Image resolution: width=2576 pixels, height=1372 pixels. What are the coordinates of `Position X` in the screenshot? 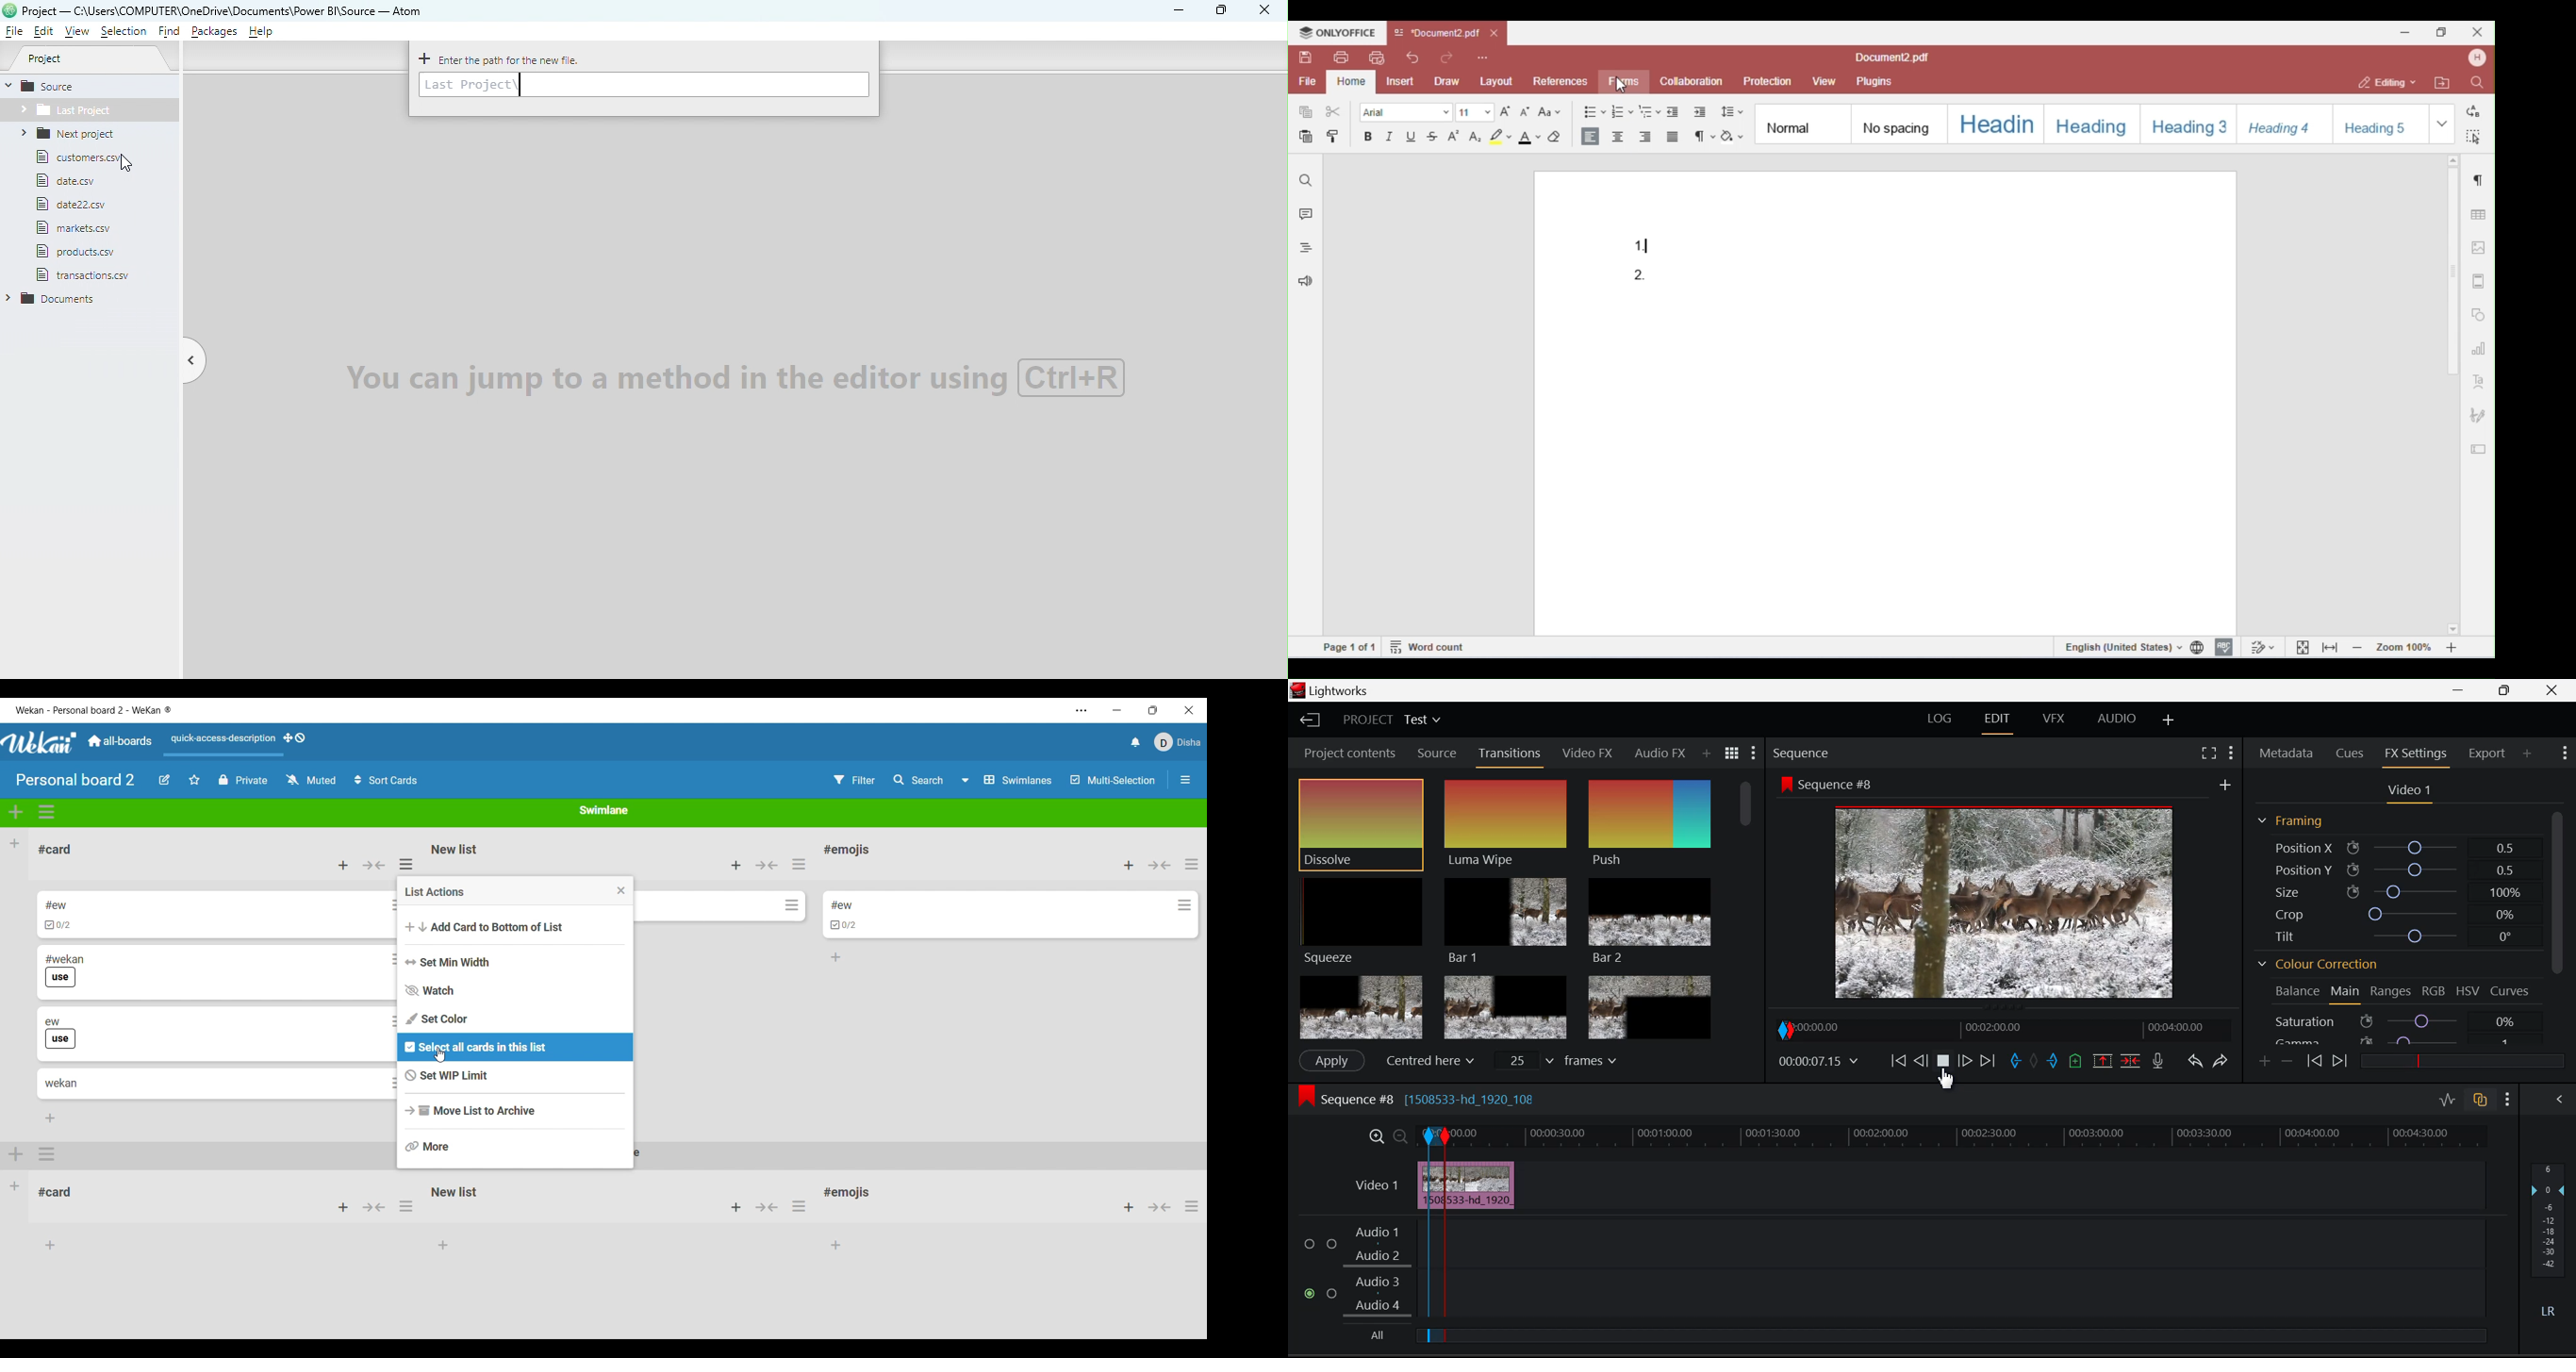 It's located at (2392, 846).